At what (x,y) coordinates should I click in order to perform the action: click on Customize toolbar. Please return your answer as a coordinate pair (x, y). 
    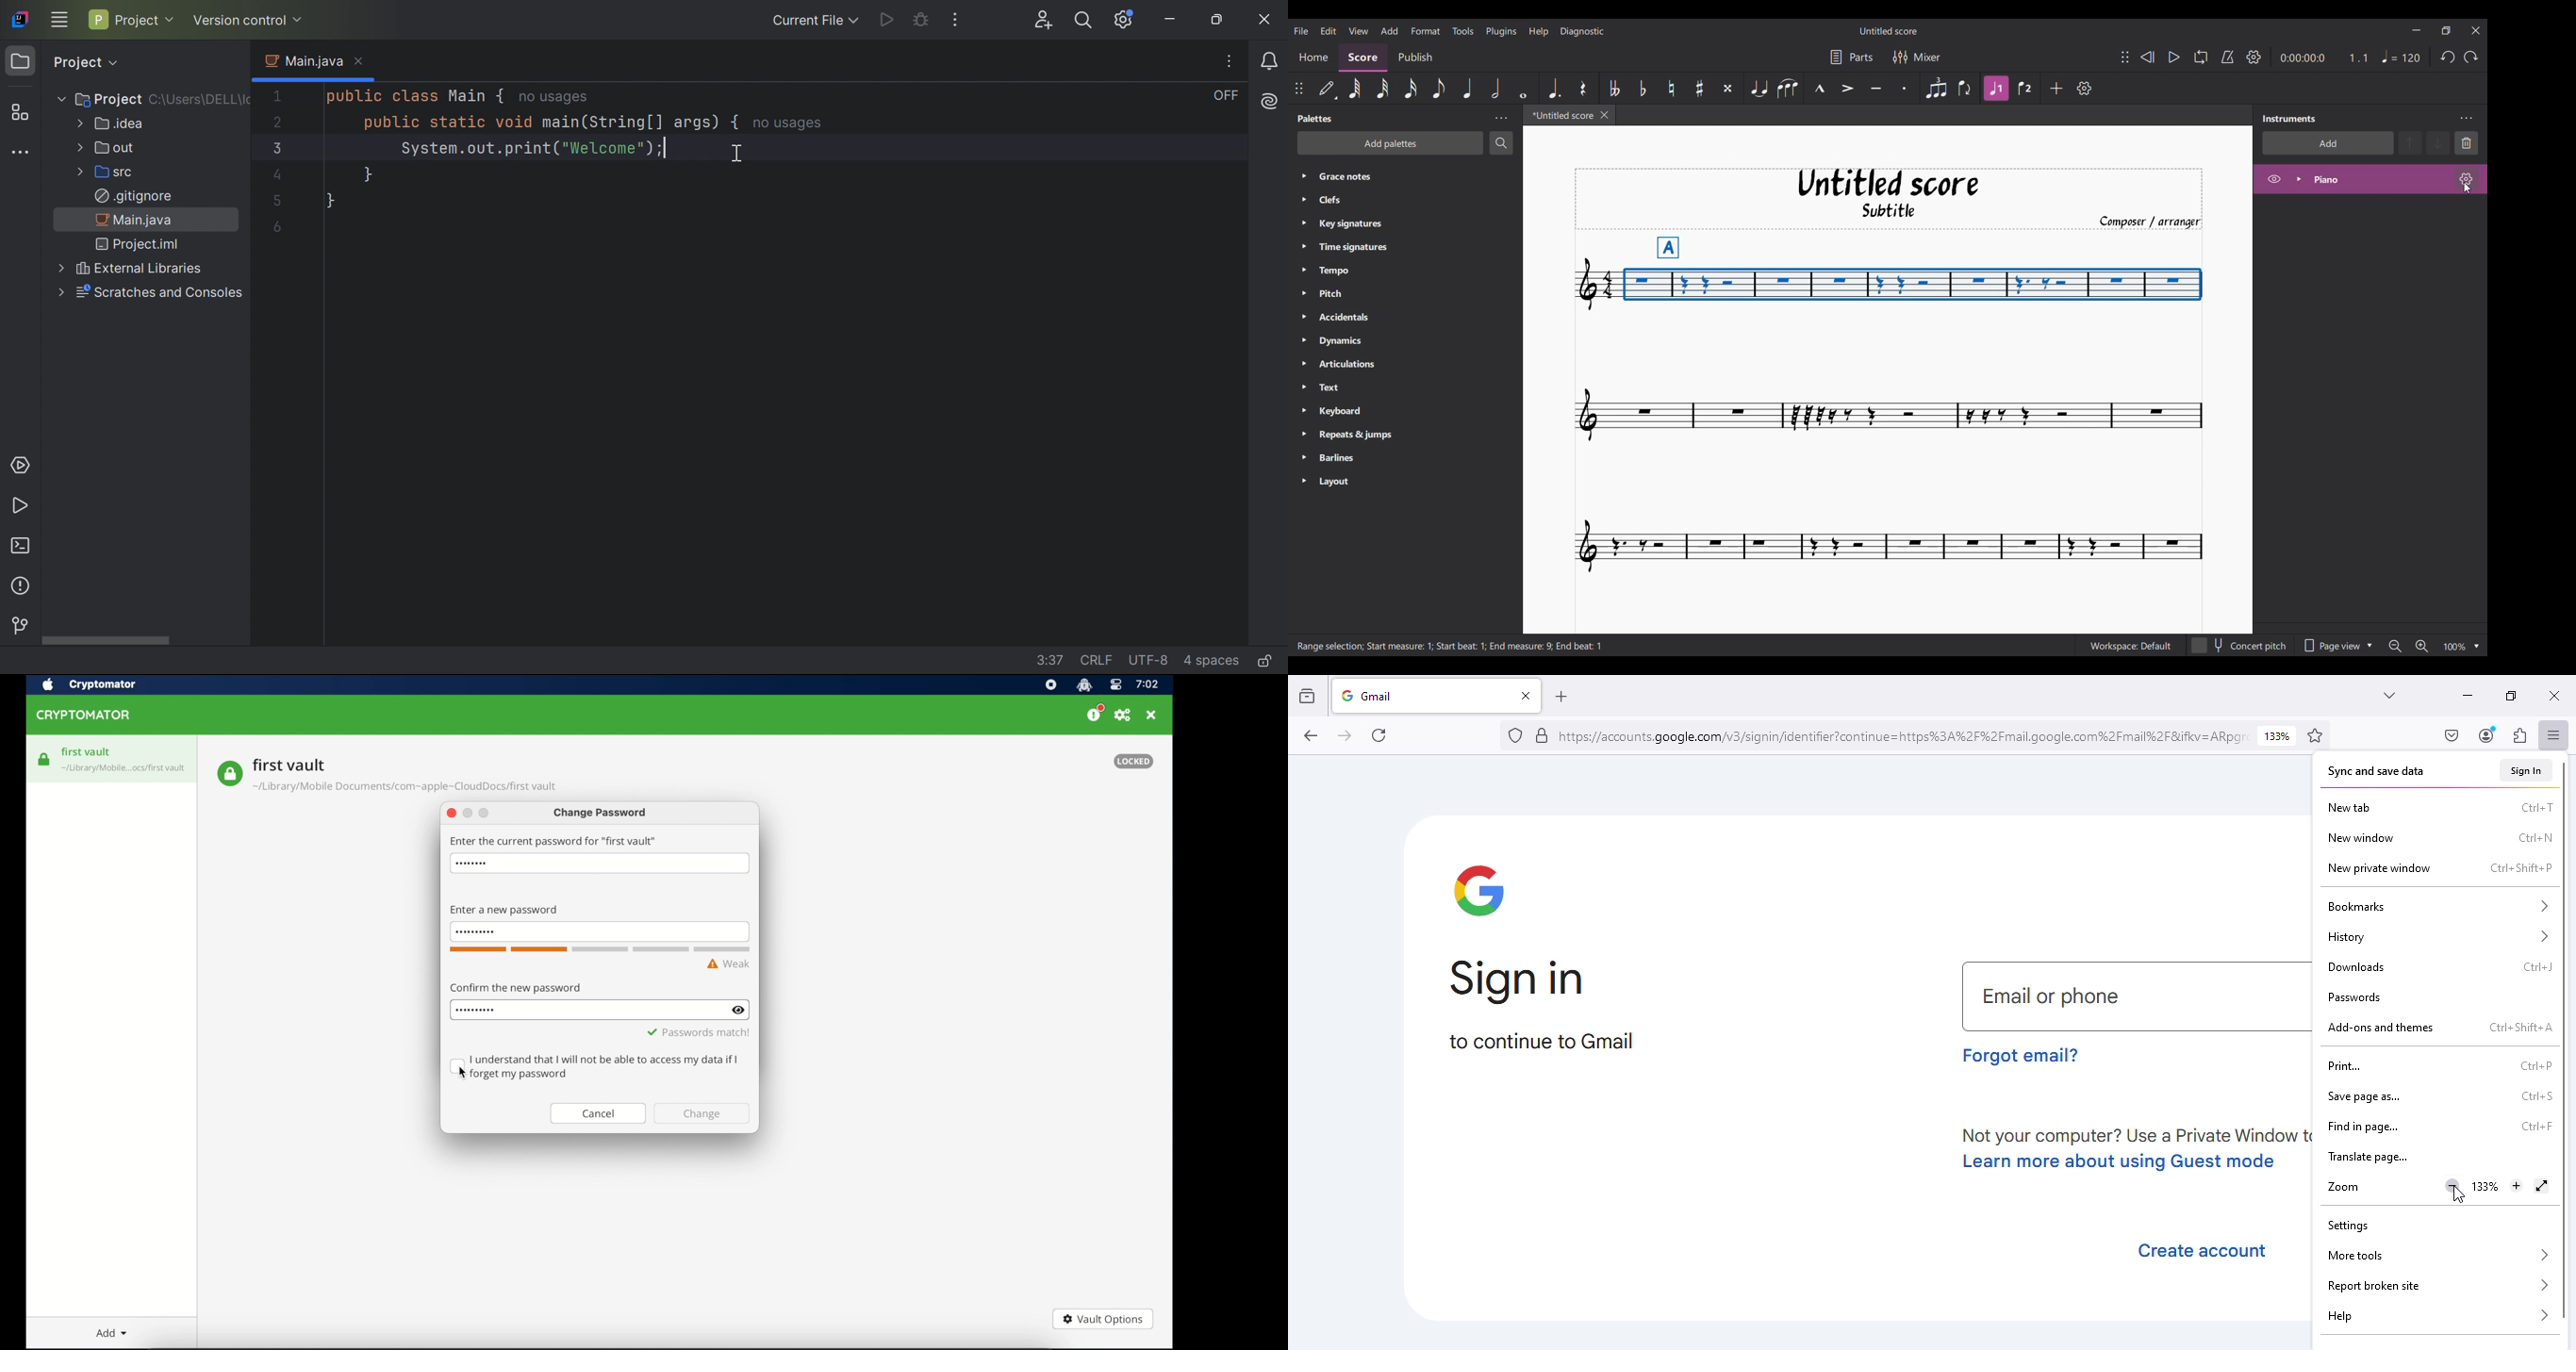
    Looking at the image, I should click on (2085, 88).